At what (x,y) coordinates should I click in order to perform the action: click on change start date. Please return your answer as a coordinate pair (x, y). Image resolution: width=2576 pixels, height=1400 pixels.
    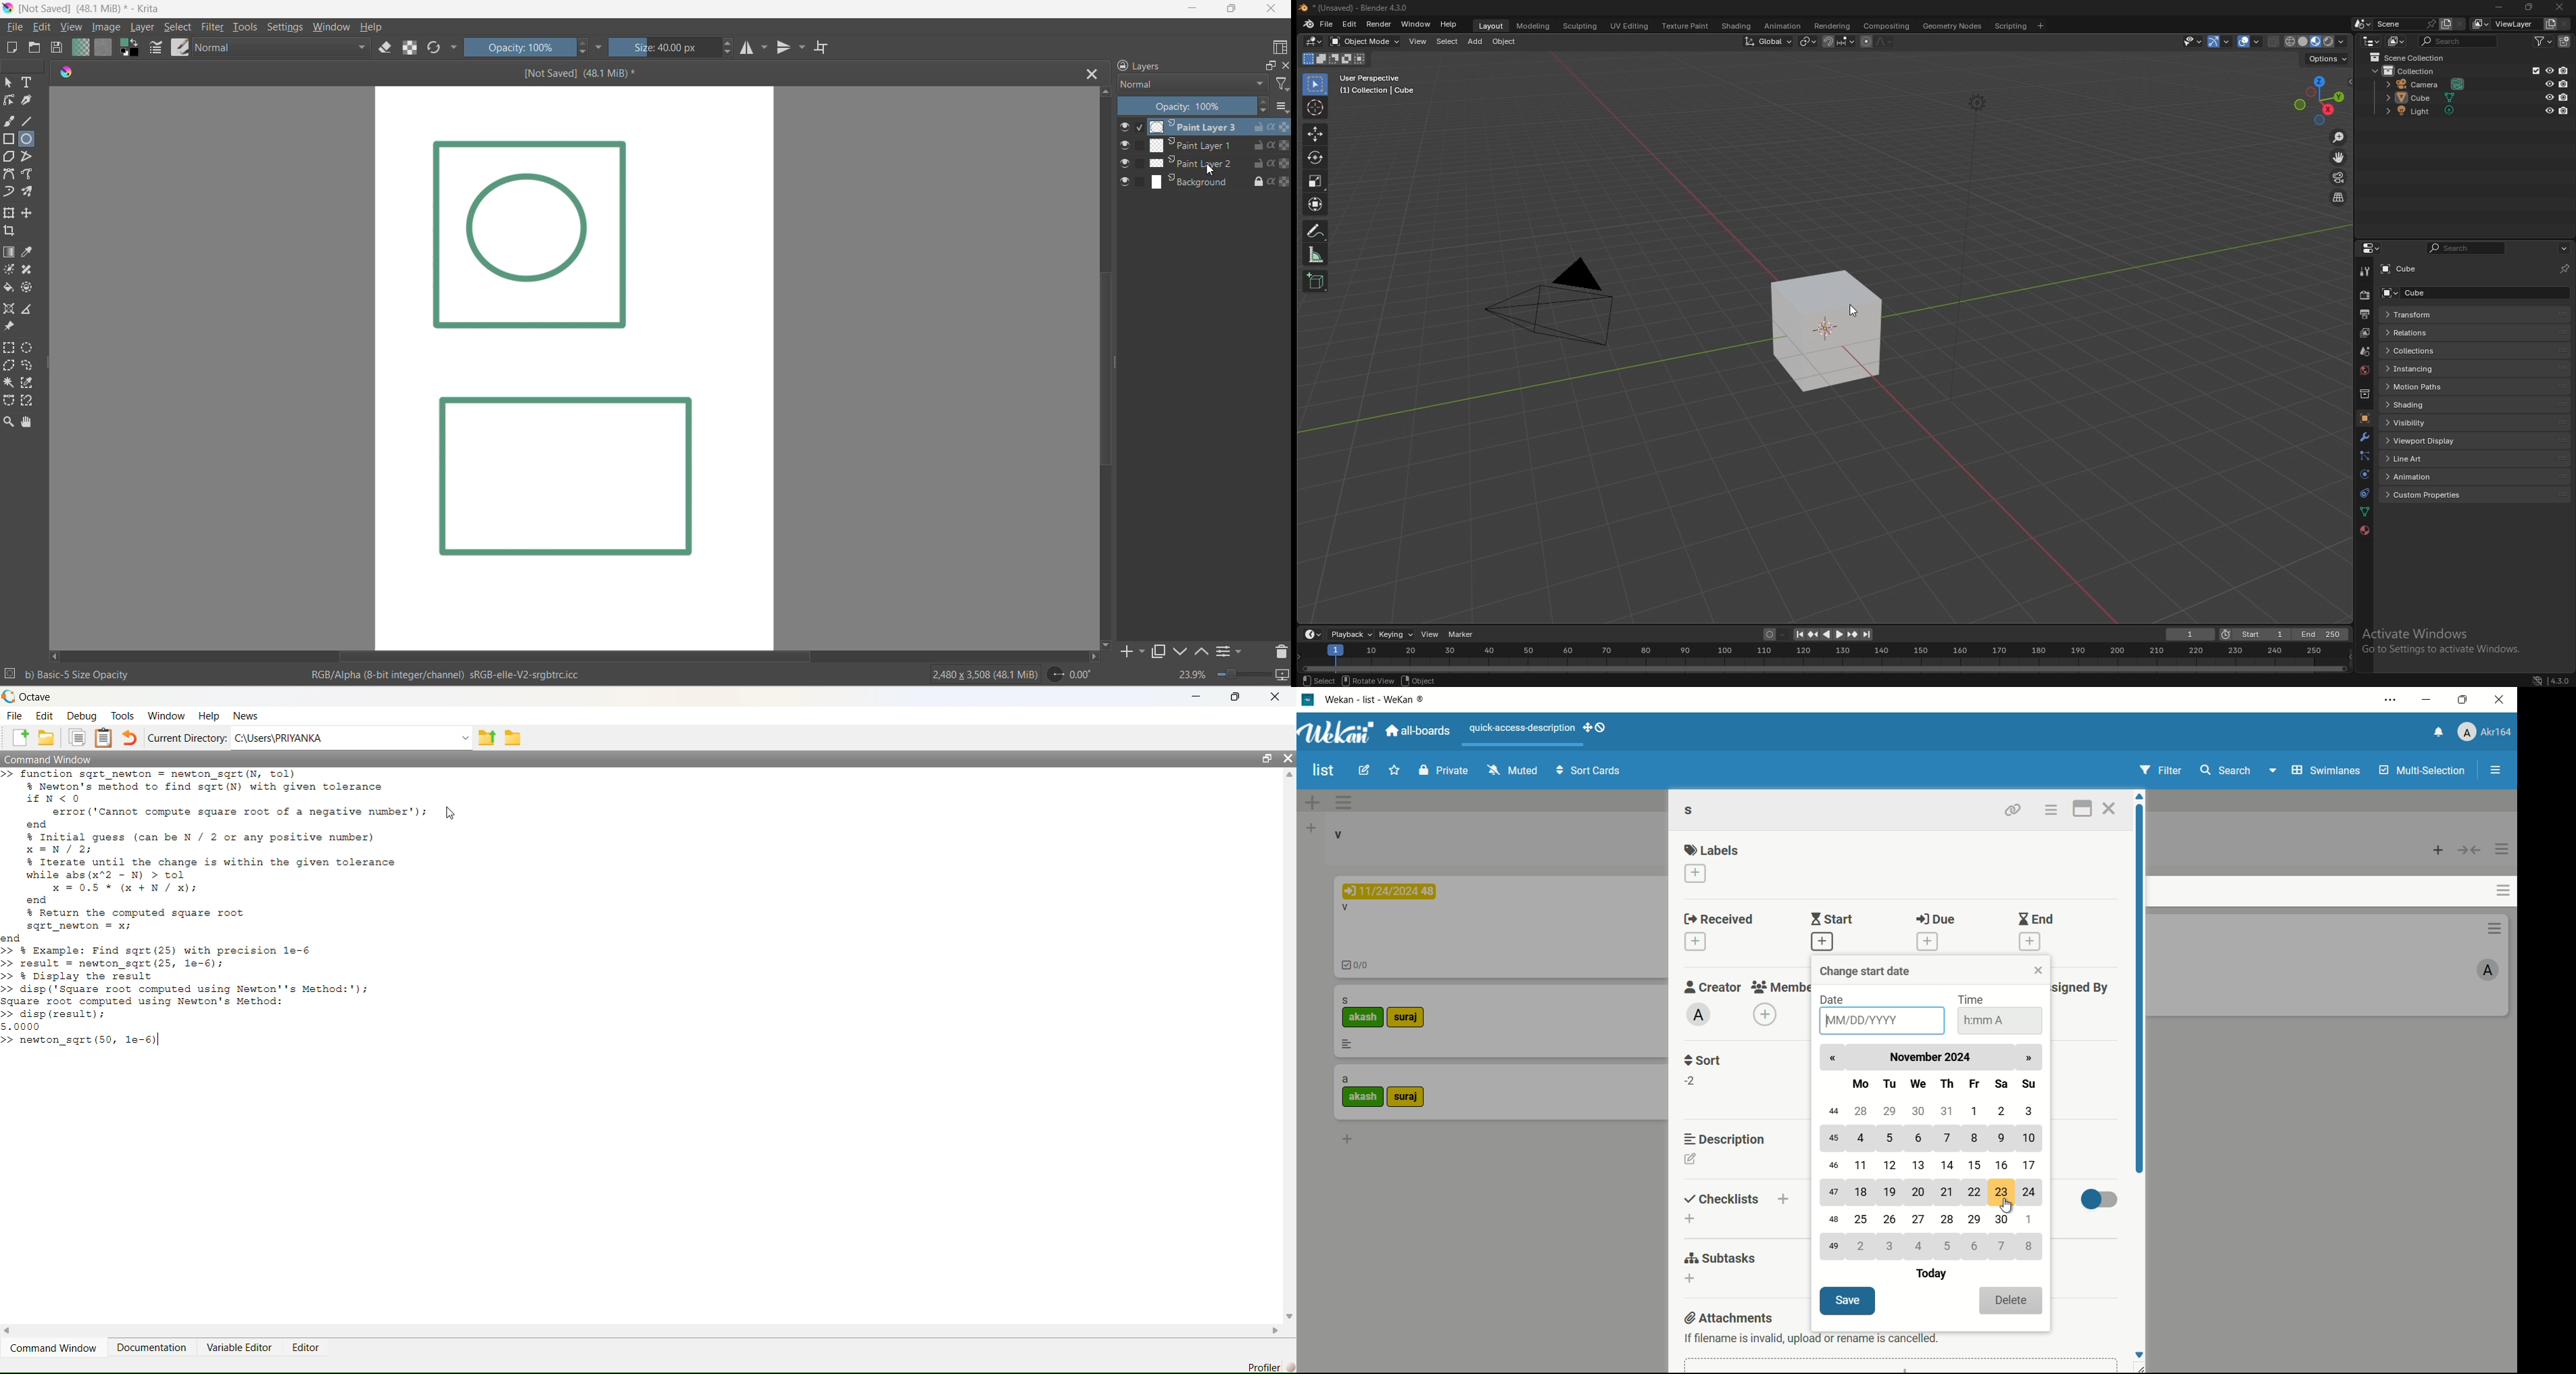
    Looking at the image, I should click on (1867, 971).